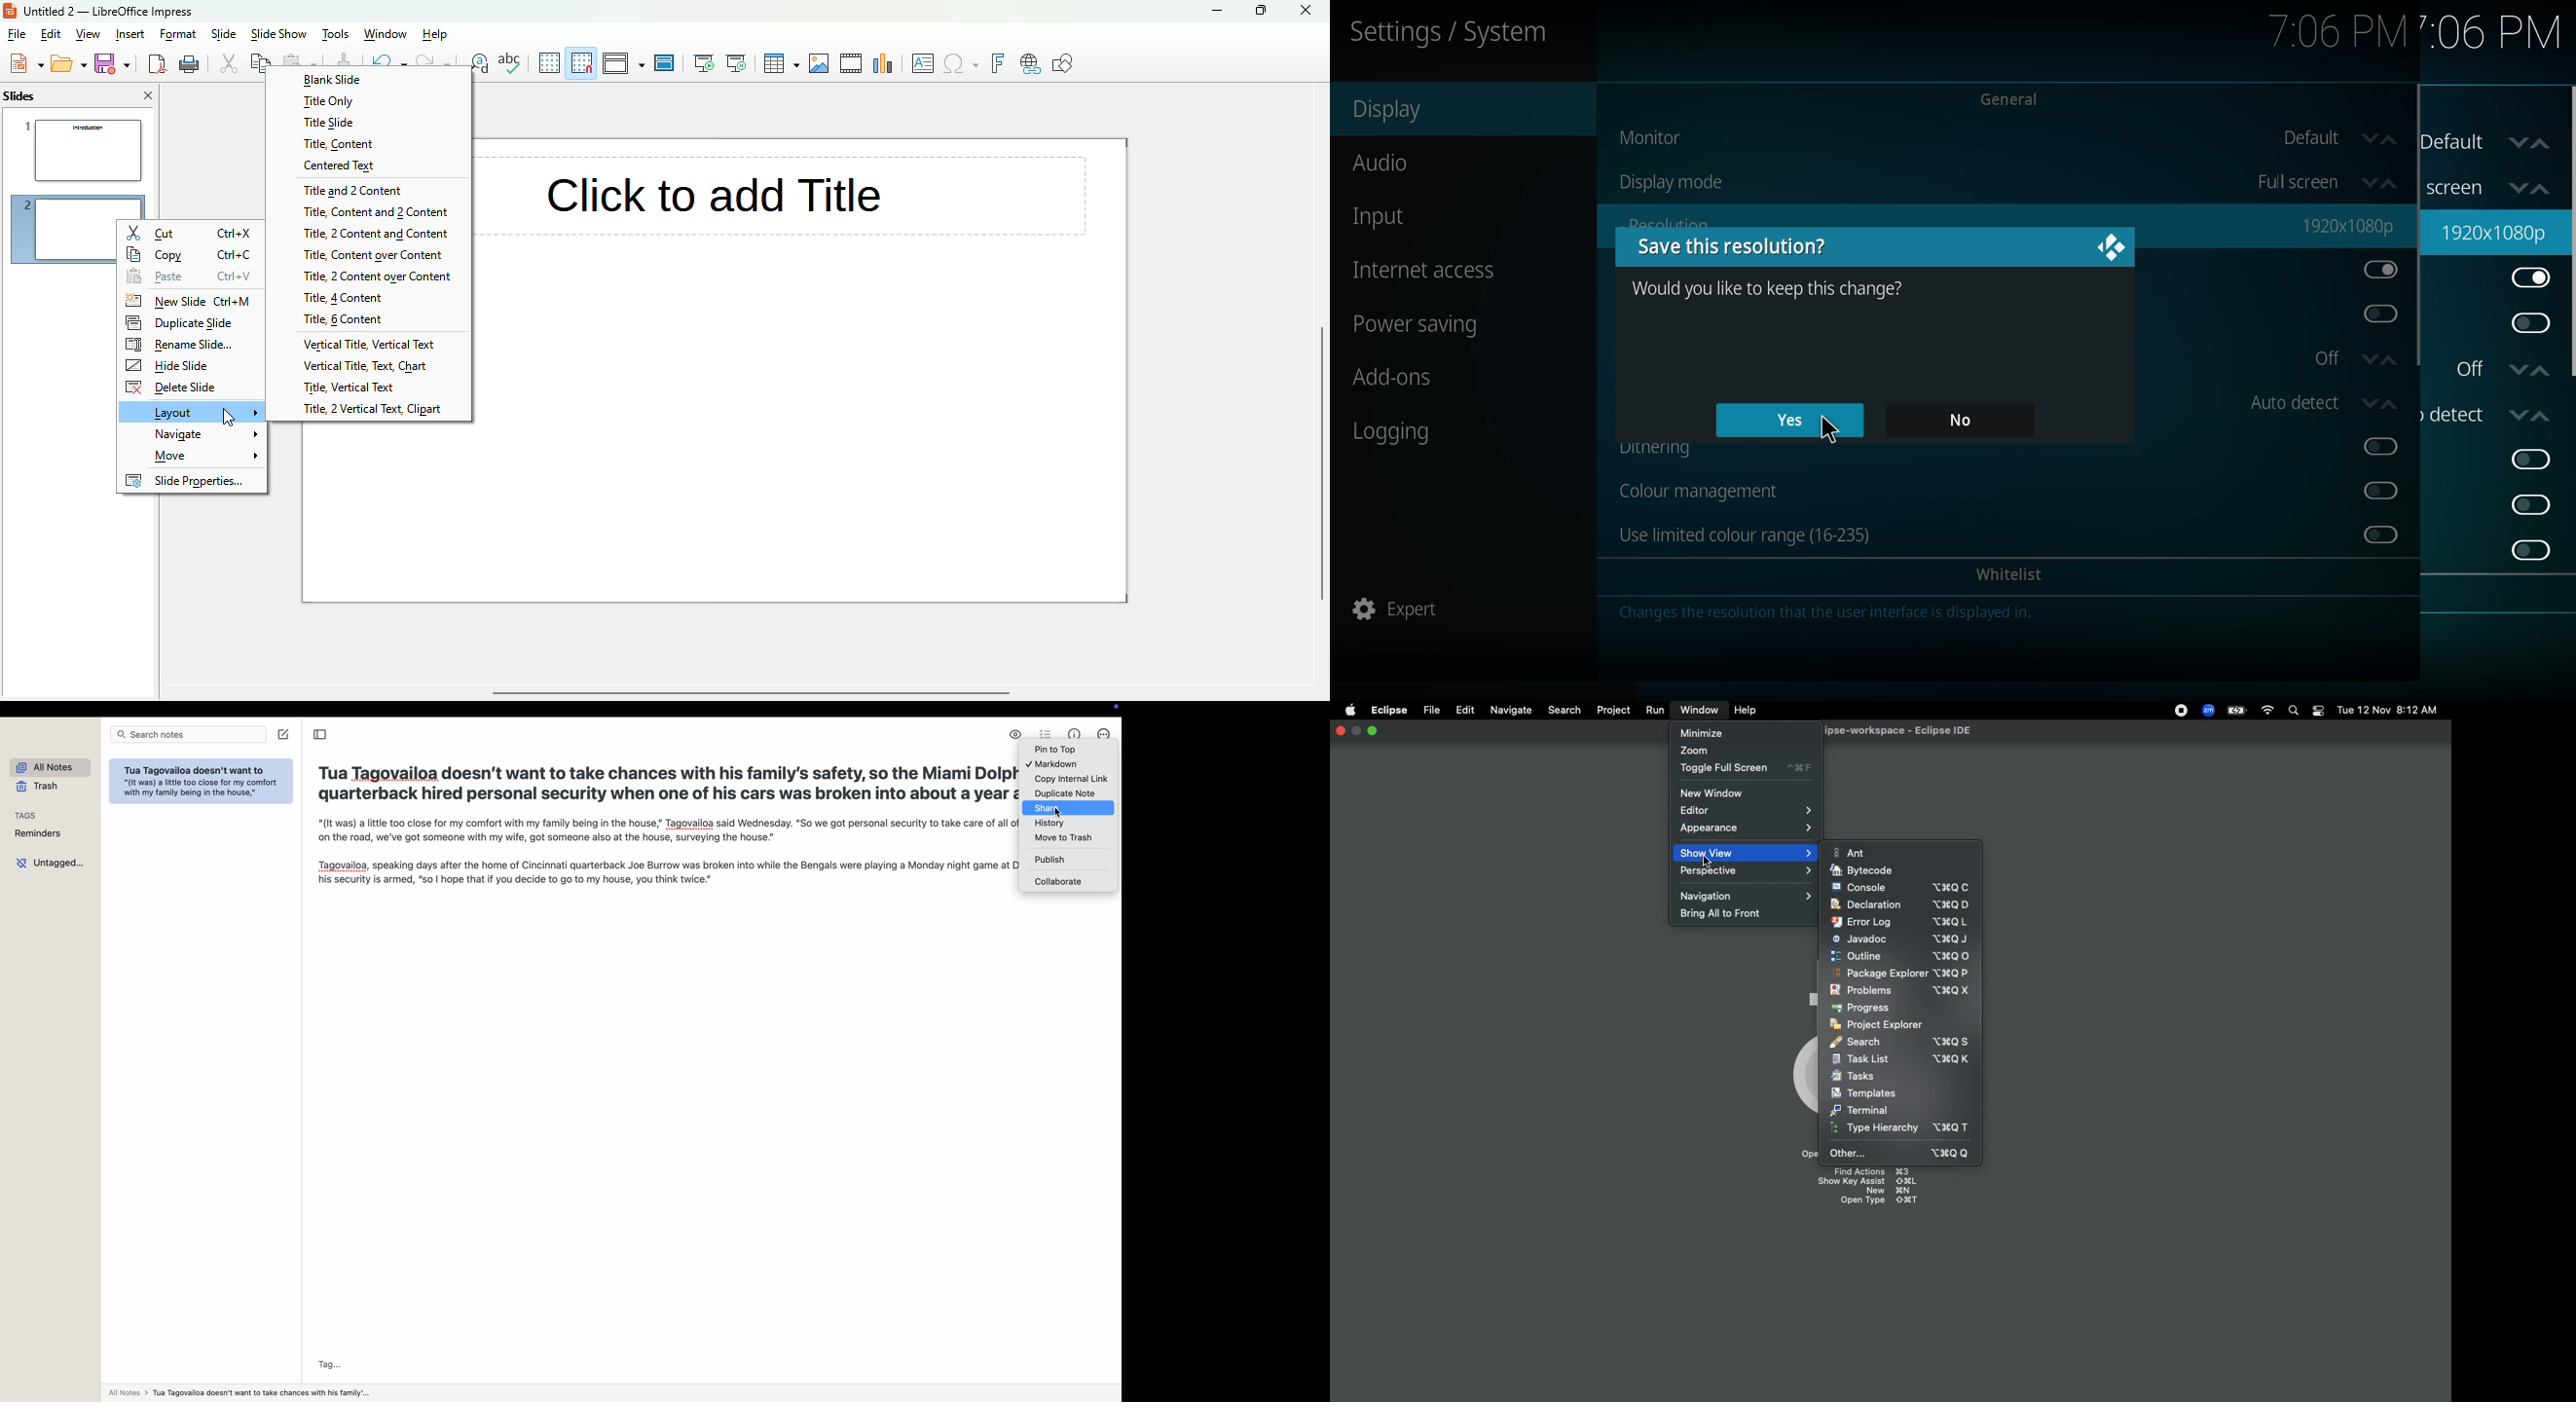 This screenshot has height=1428, width=2576. I want to click on click on more options, so click(1107, 732).